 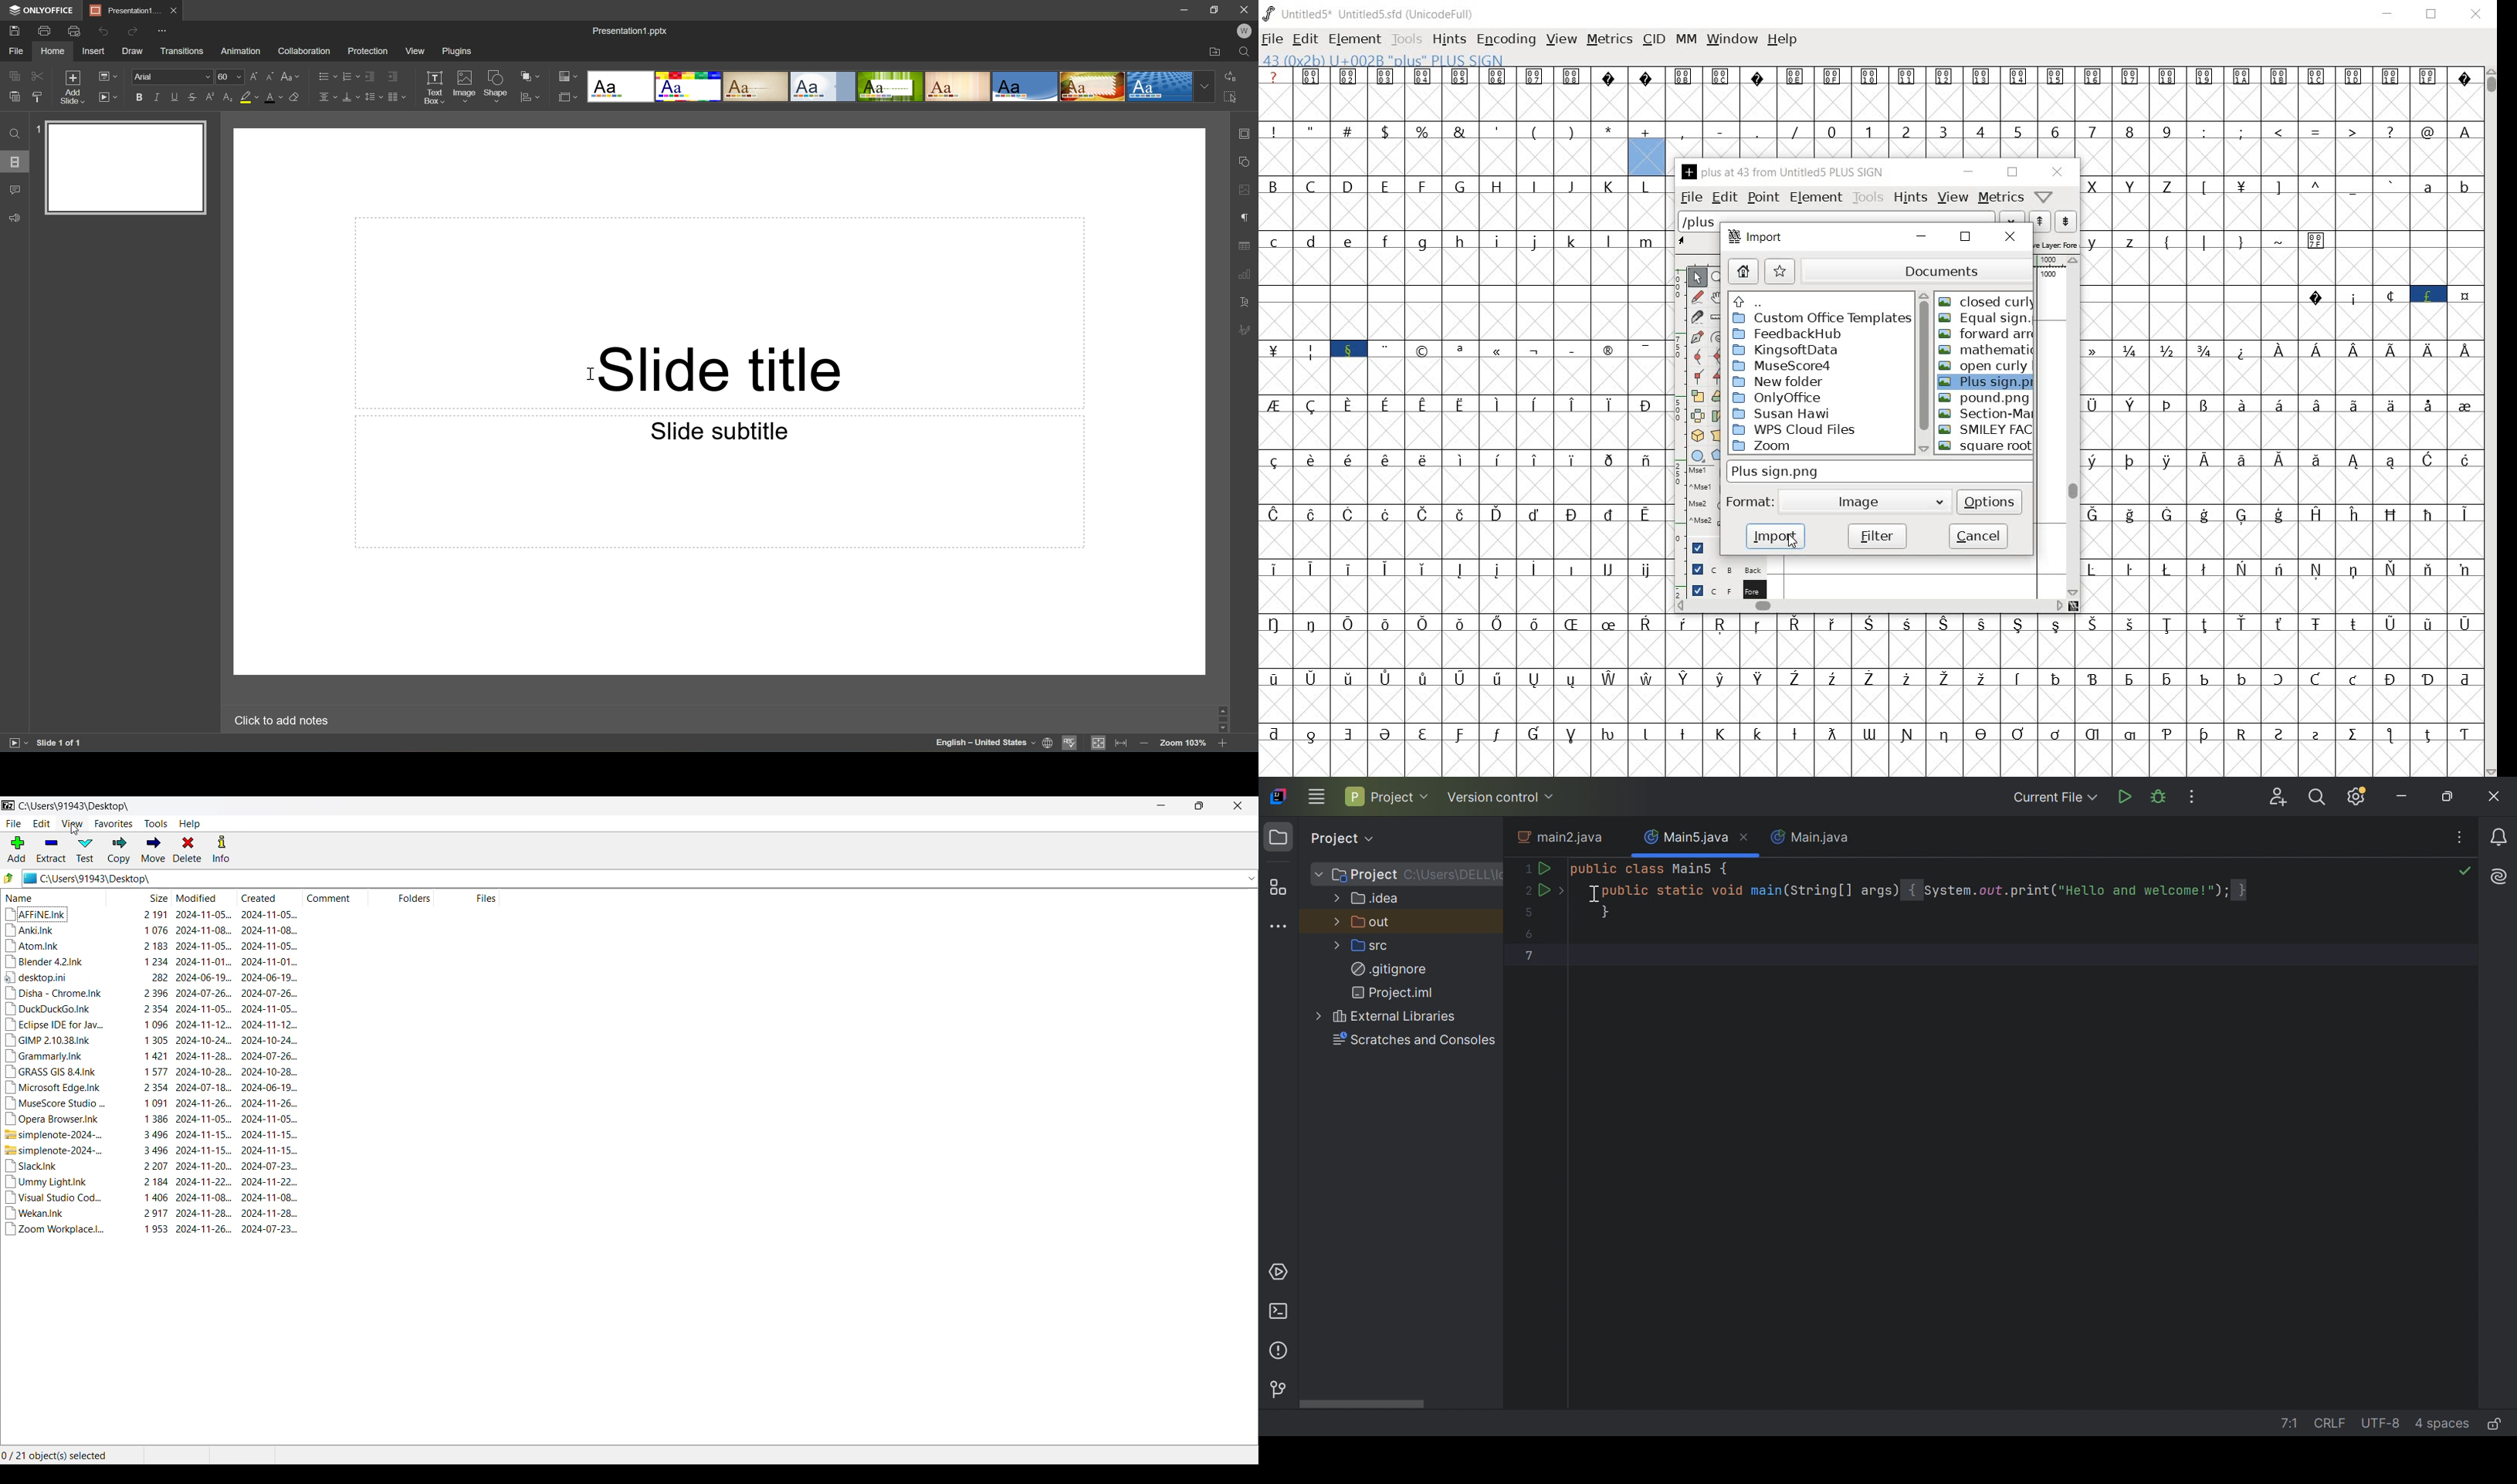 What do you see at coordinates (569, 97) in the screenshot?
I see `Select slide size` at bounding box center [569, 97].